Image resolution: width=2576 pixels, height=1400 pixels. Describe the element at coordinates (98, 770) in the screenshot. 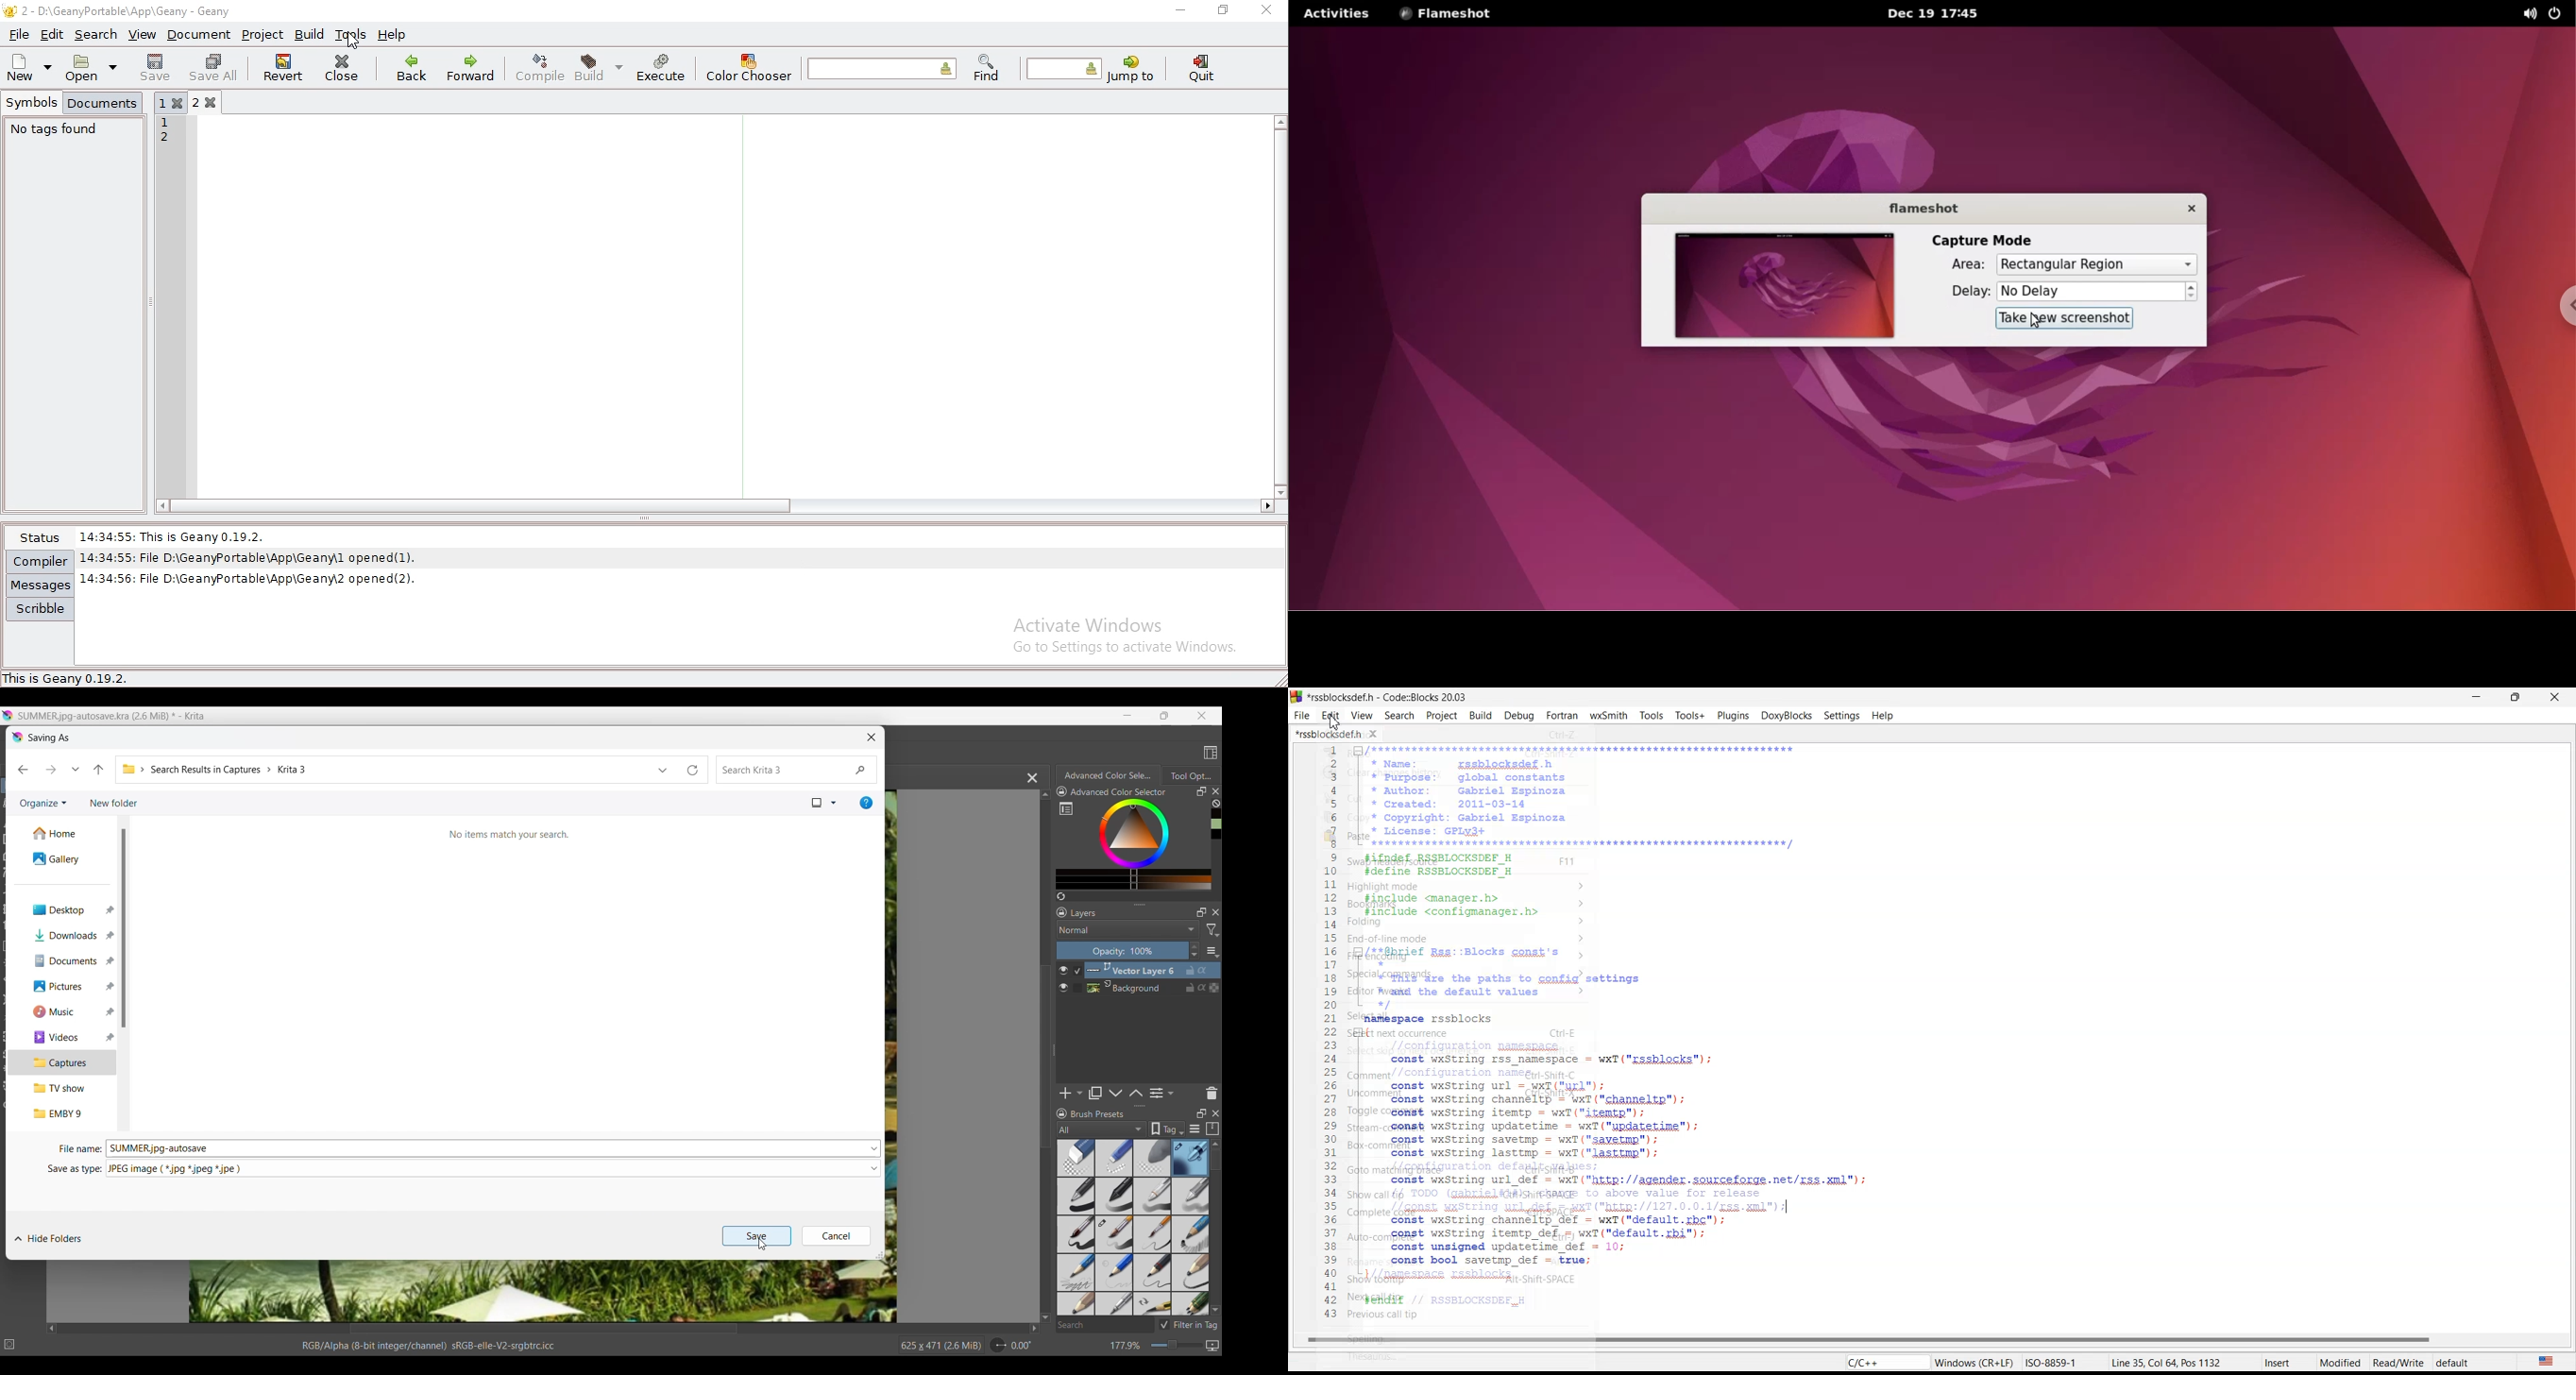

I see `Go to previous folder in folder pathway` at that location.